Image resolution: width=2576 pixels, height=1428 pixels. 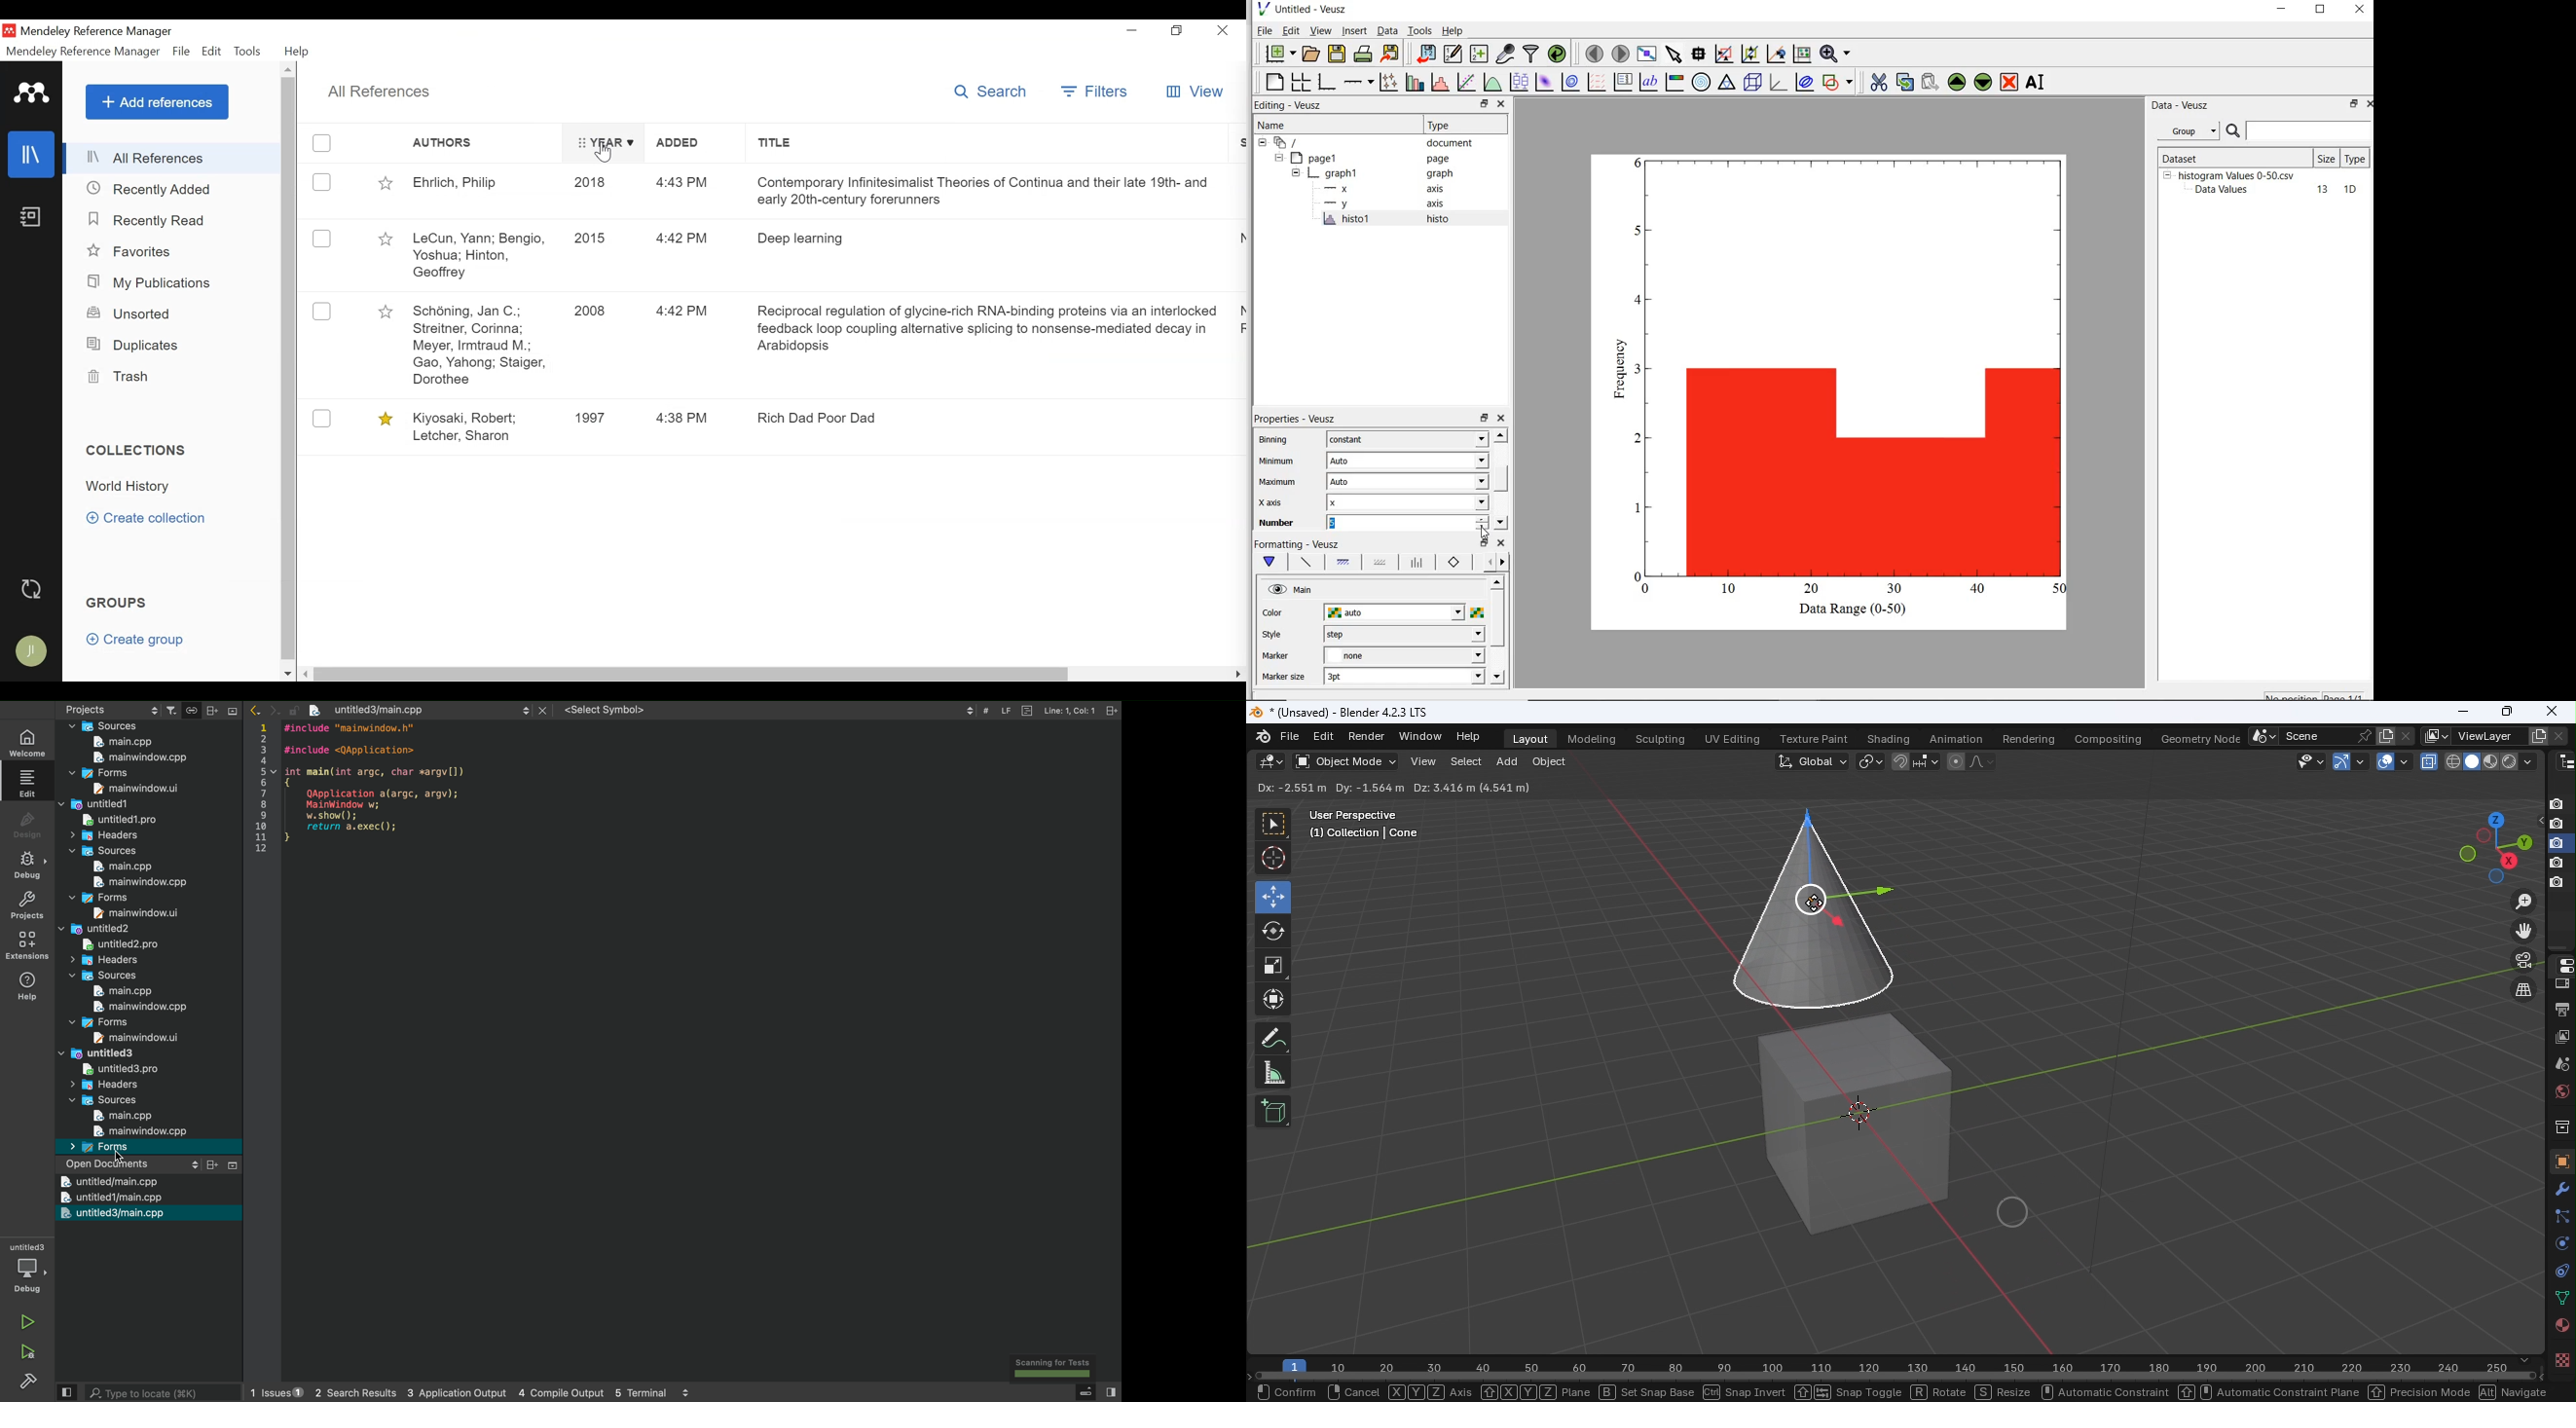 What do you see at coordinates (140, 1007) in the screenshot?
I see `mainwindow` at bounding box center [140, 1007].